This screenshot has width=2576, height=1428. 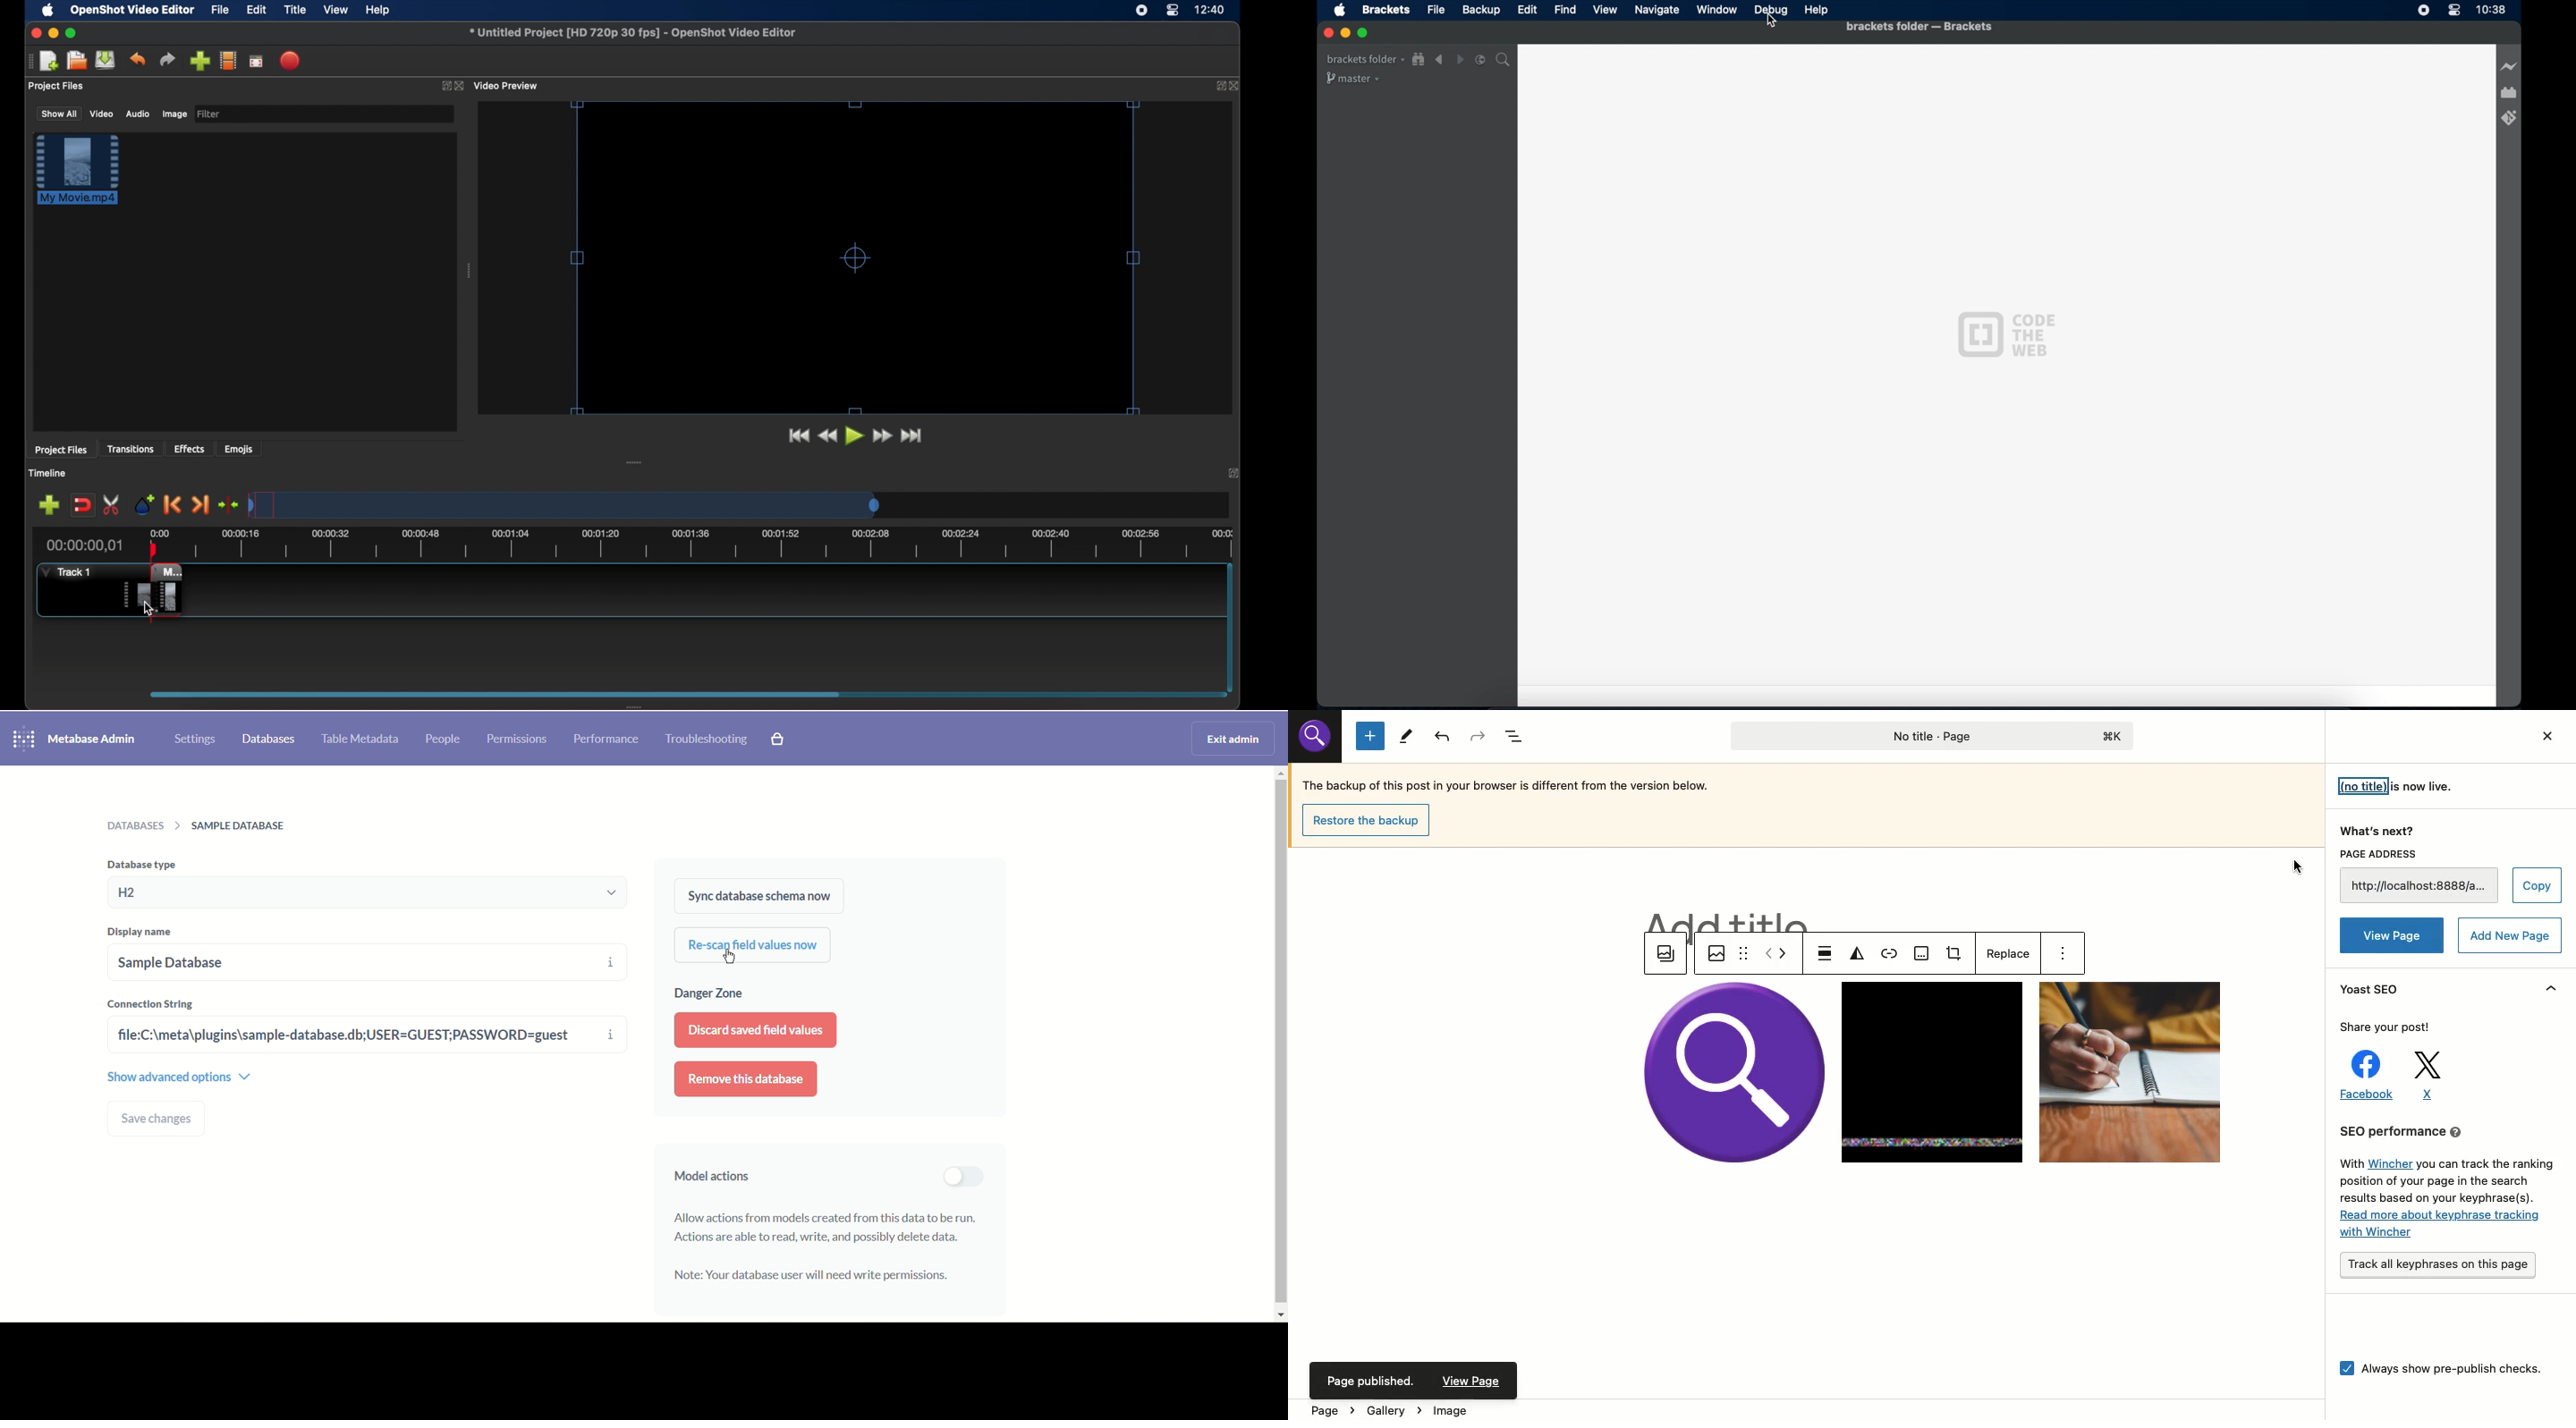 I want to click on maximize, so click(x=72, y=33).